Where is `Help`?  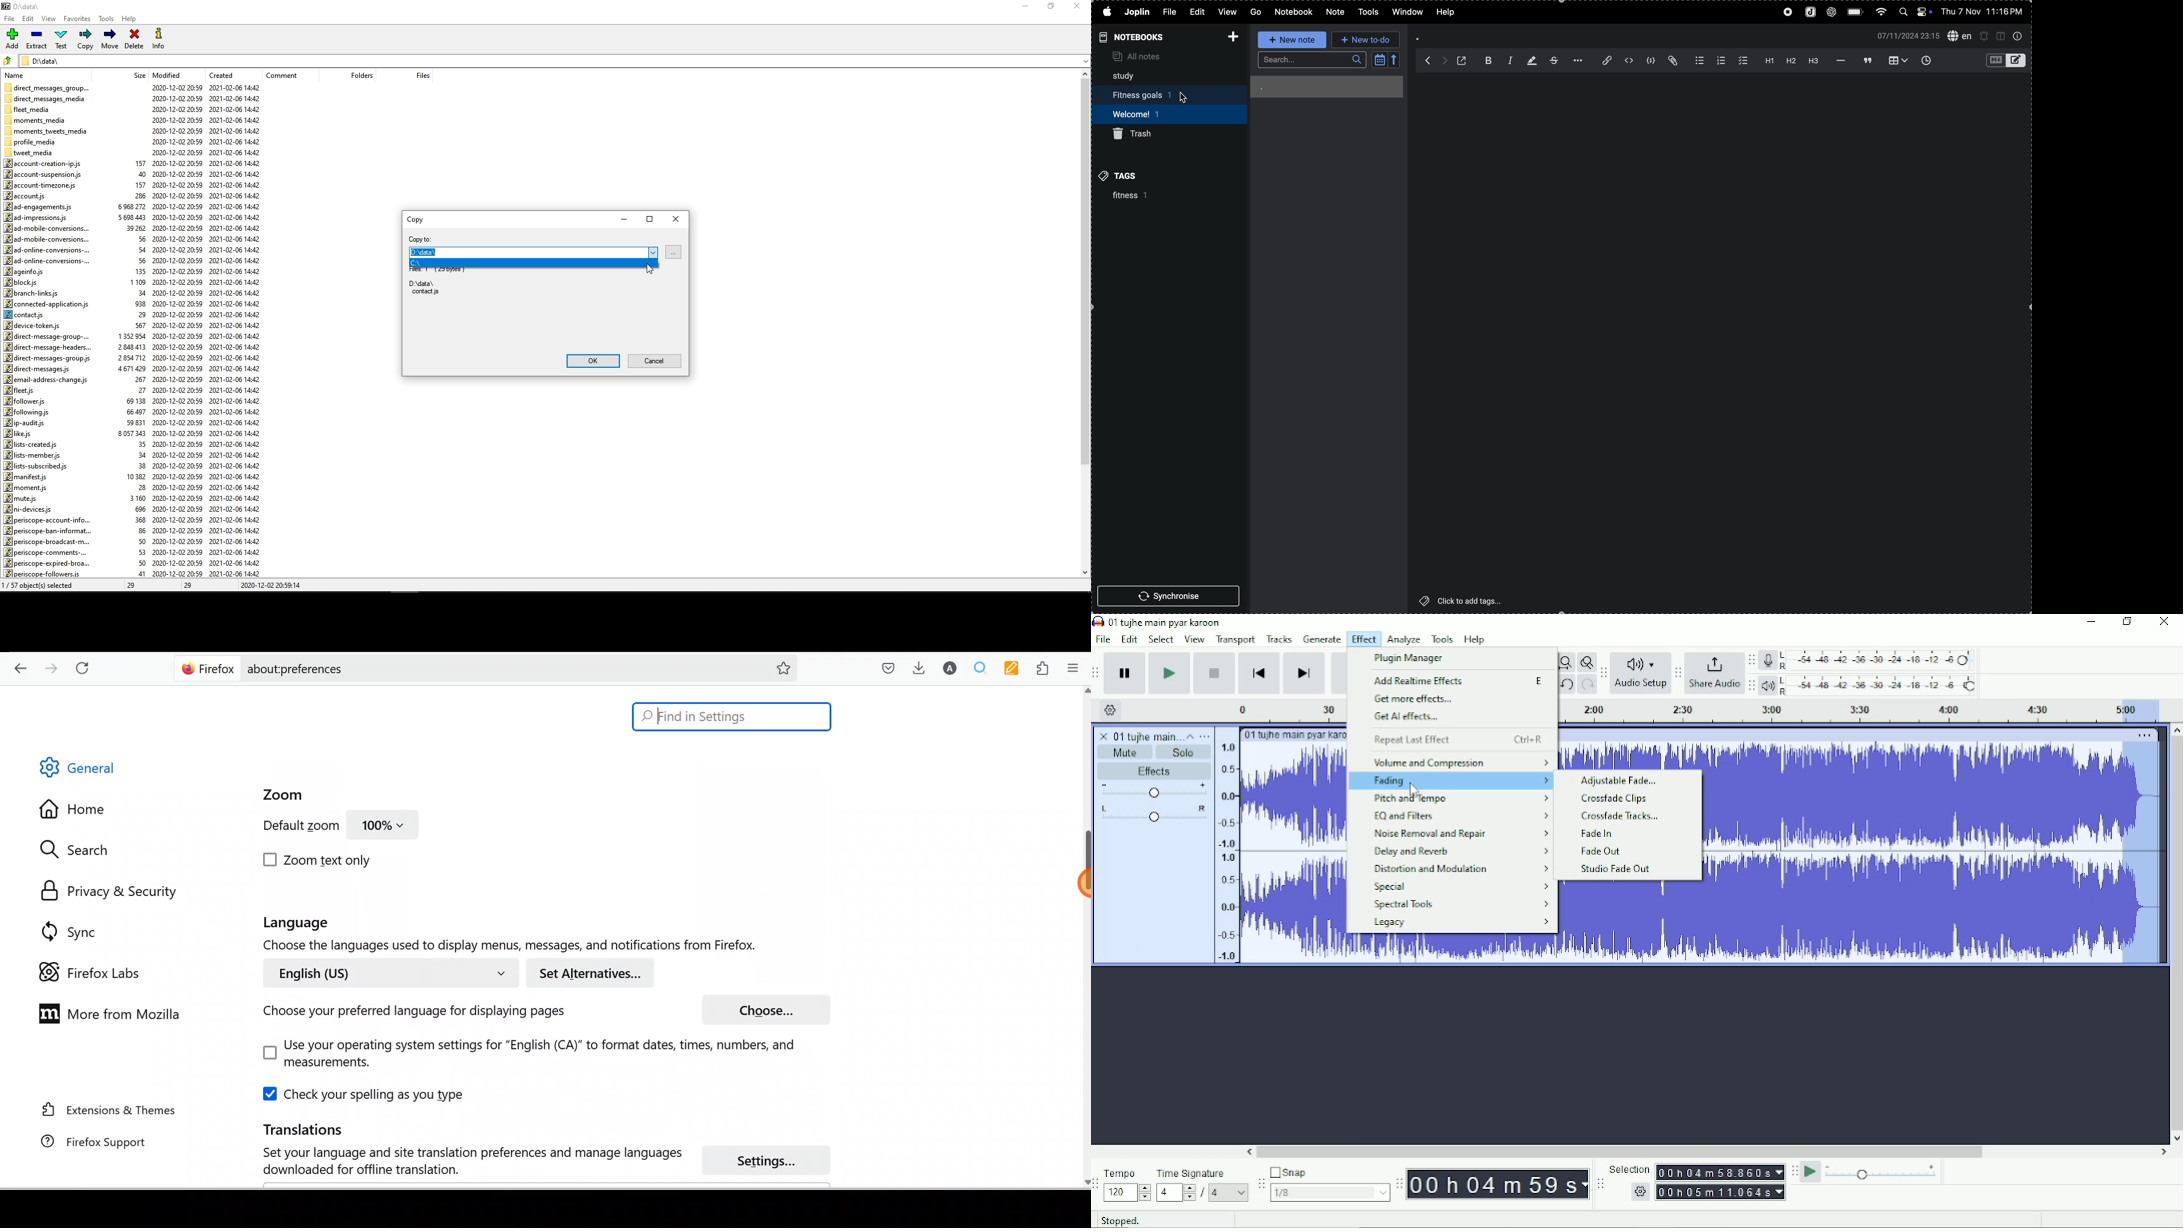 Help is located at coordinates (1476, 639).